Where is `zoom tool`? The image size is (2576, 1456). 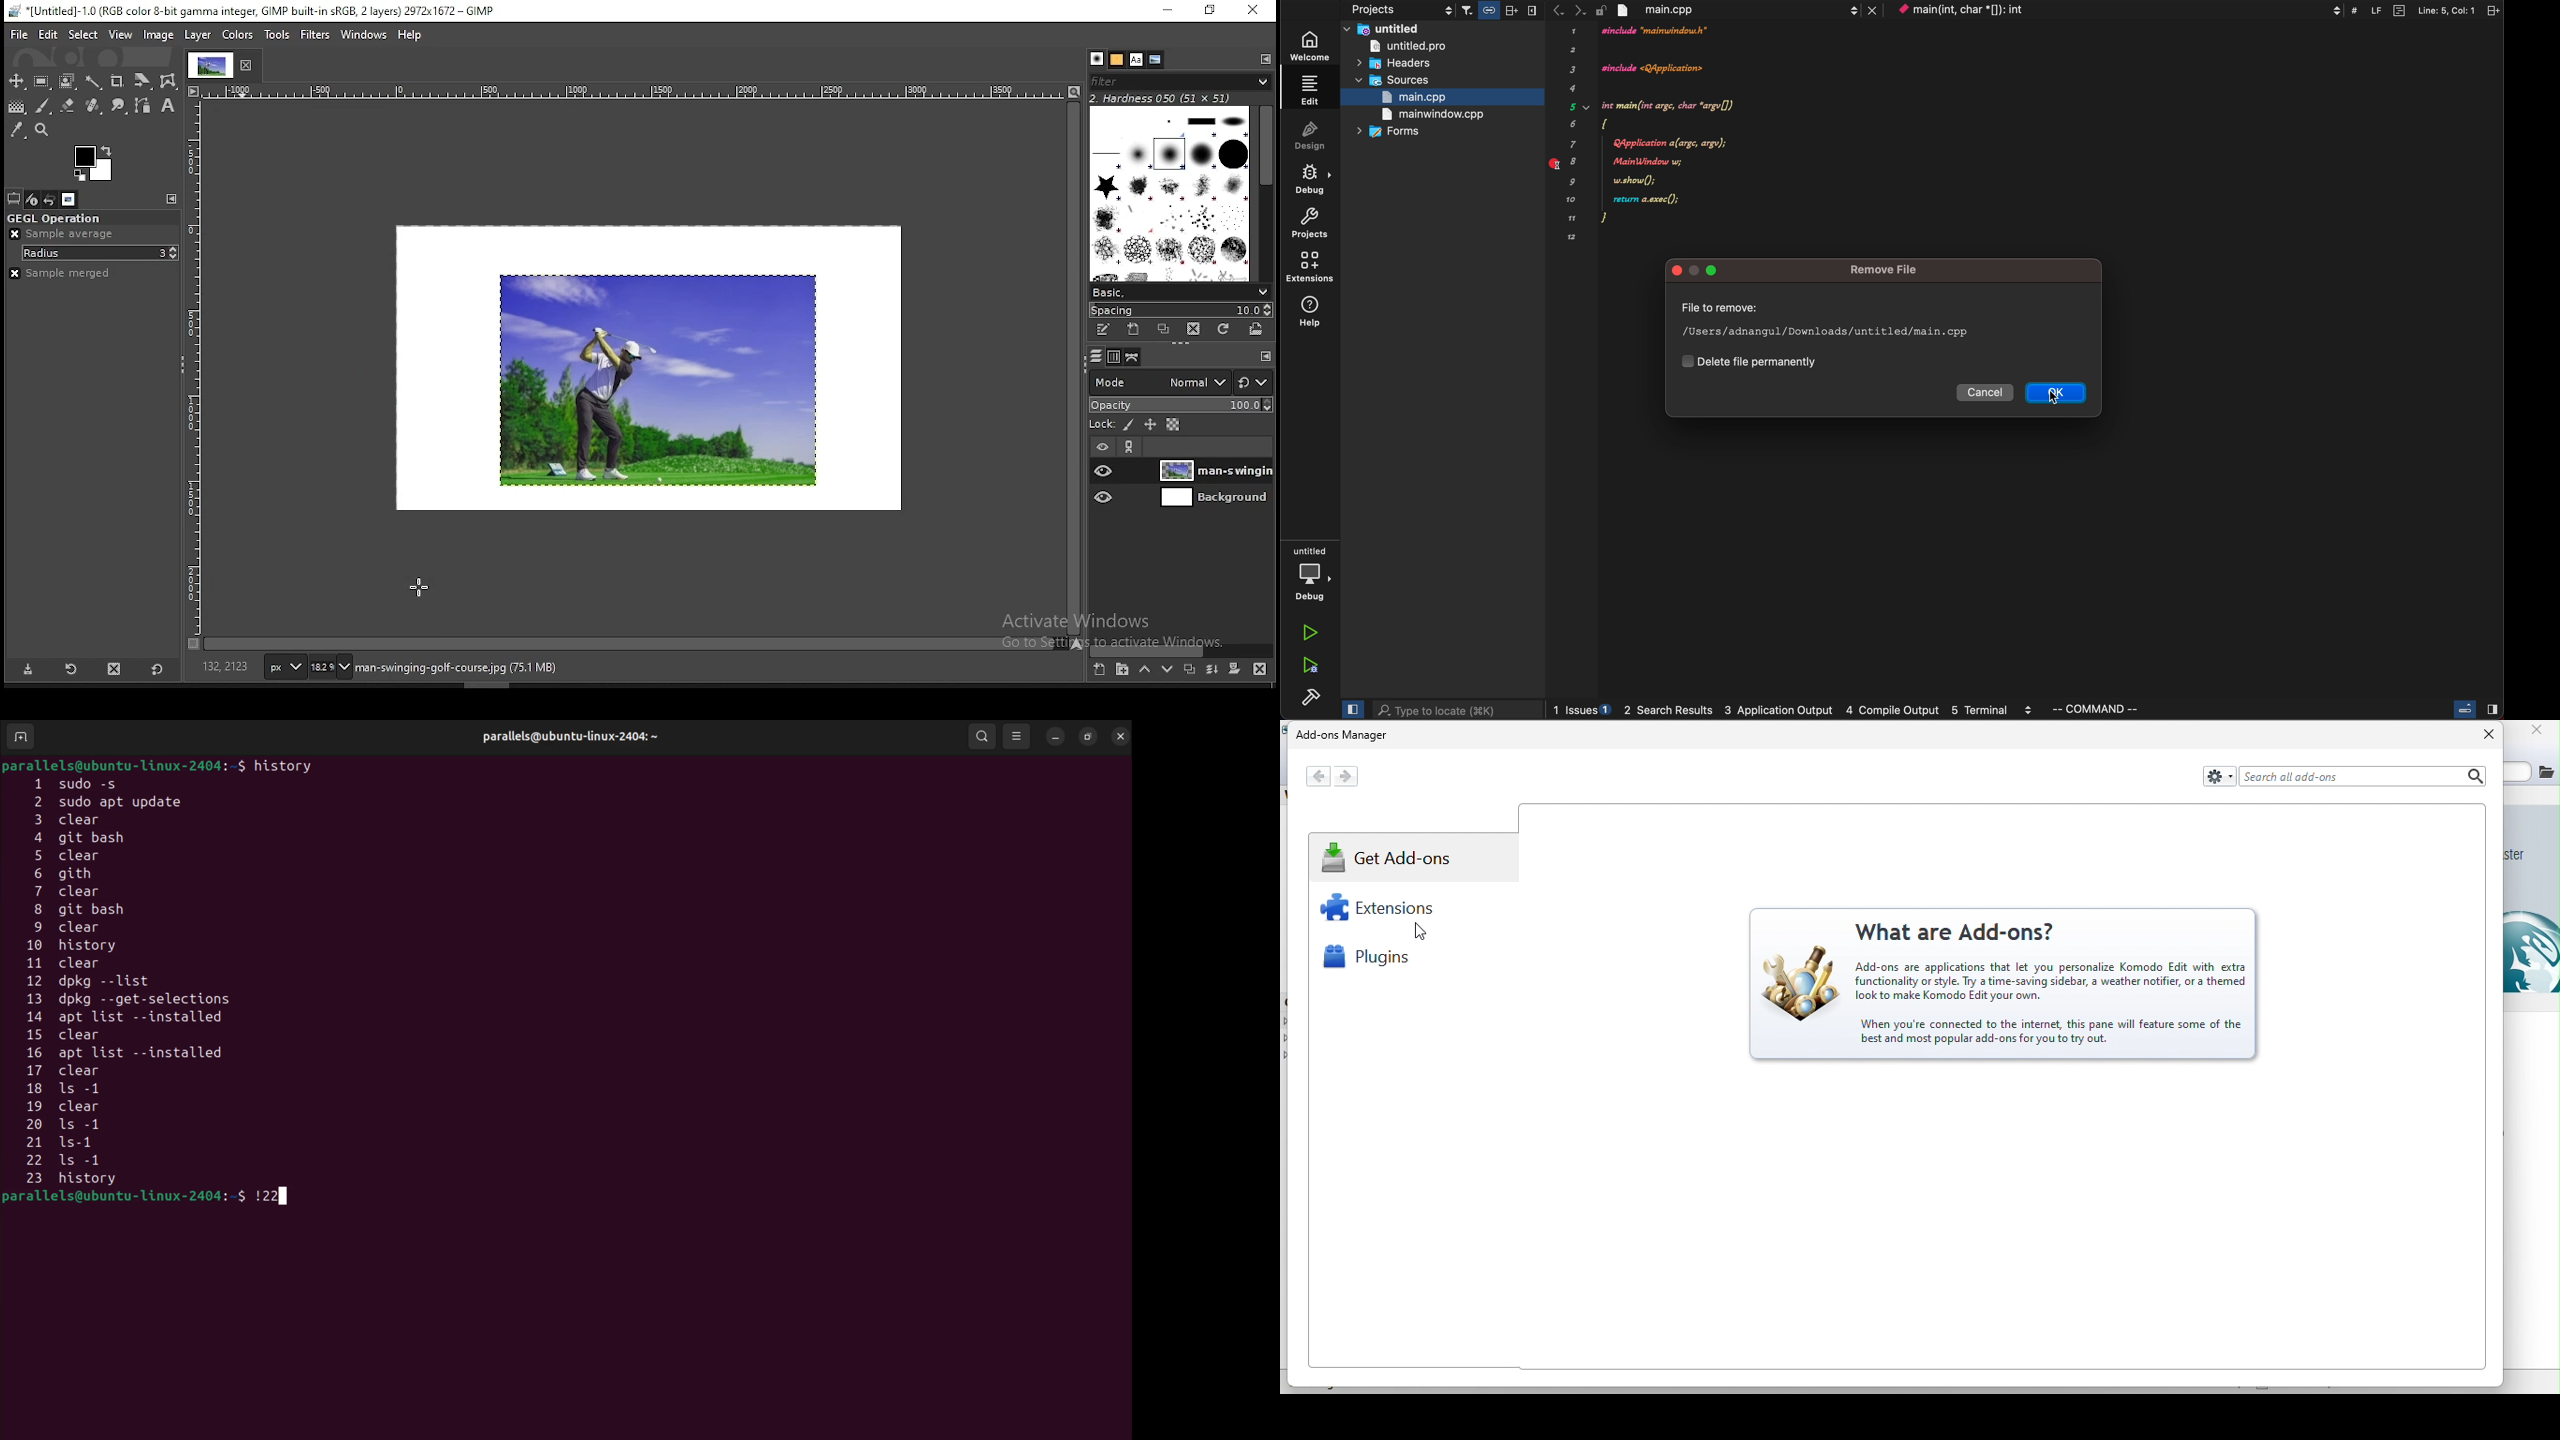 zoom tool is located at coordinates (43, 131).